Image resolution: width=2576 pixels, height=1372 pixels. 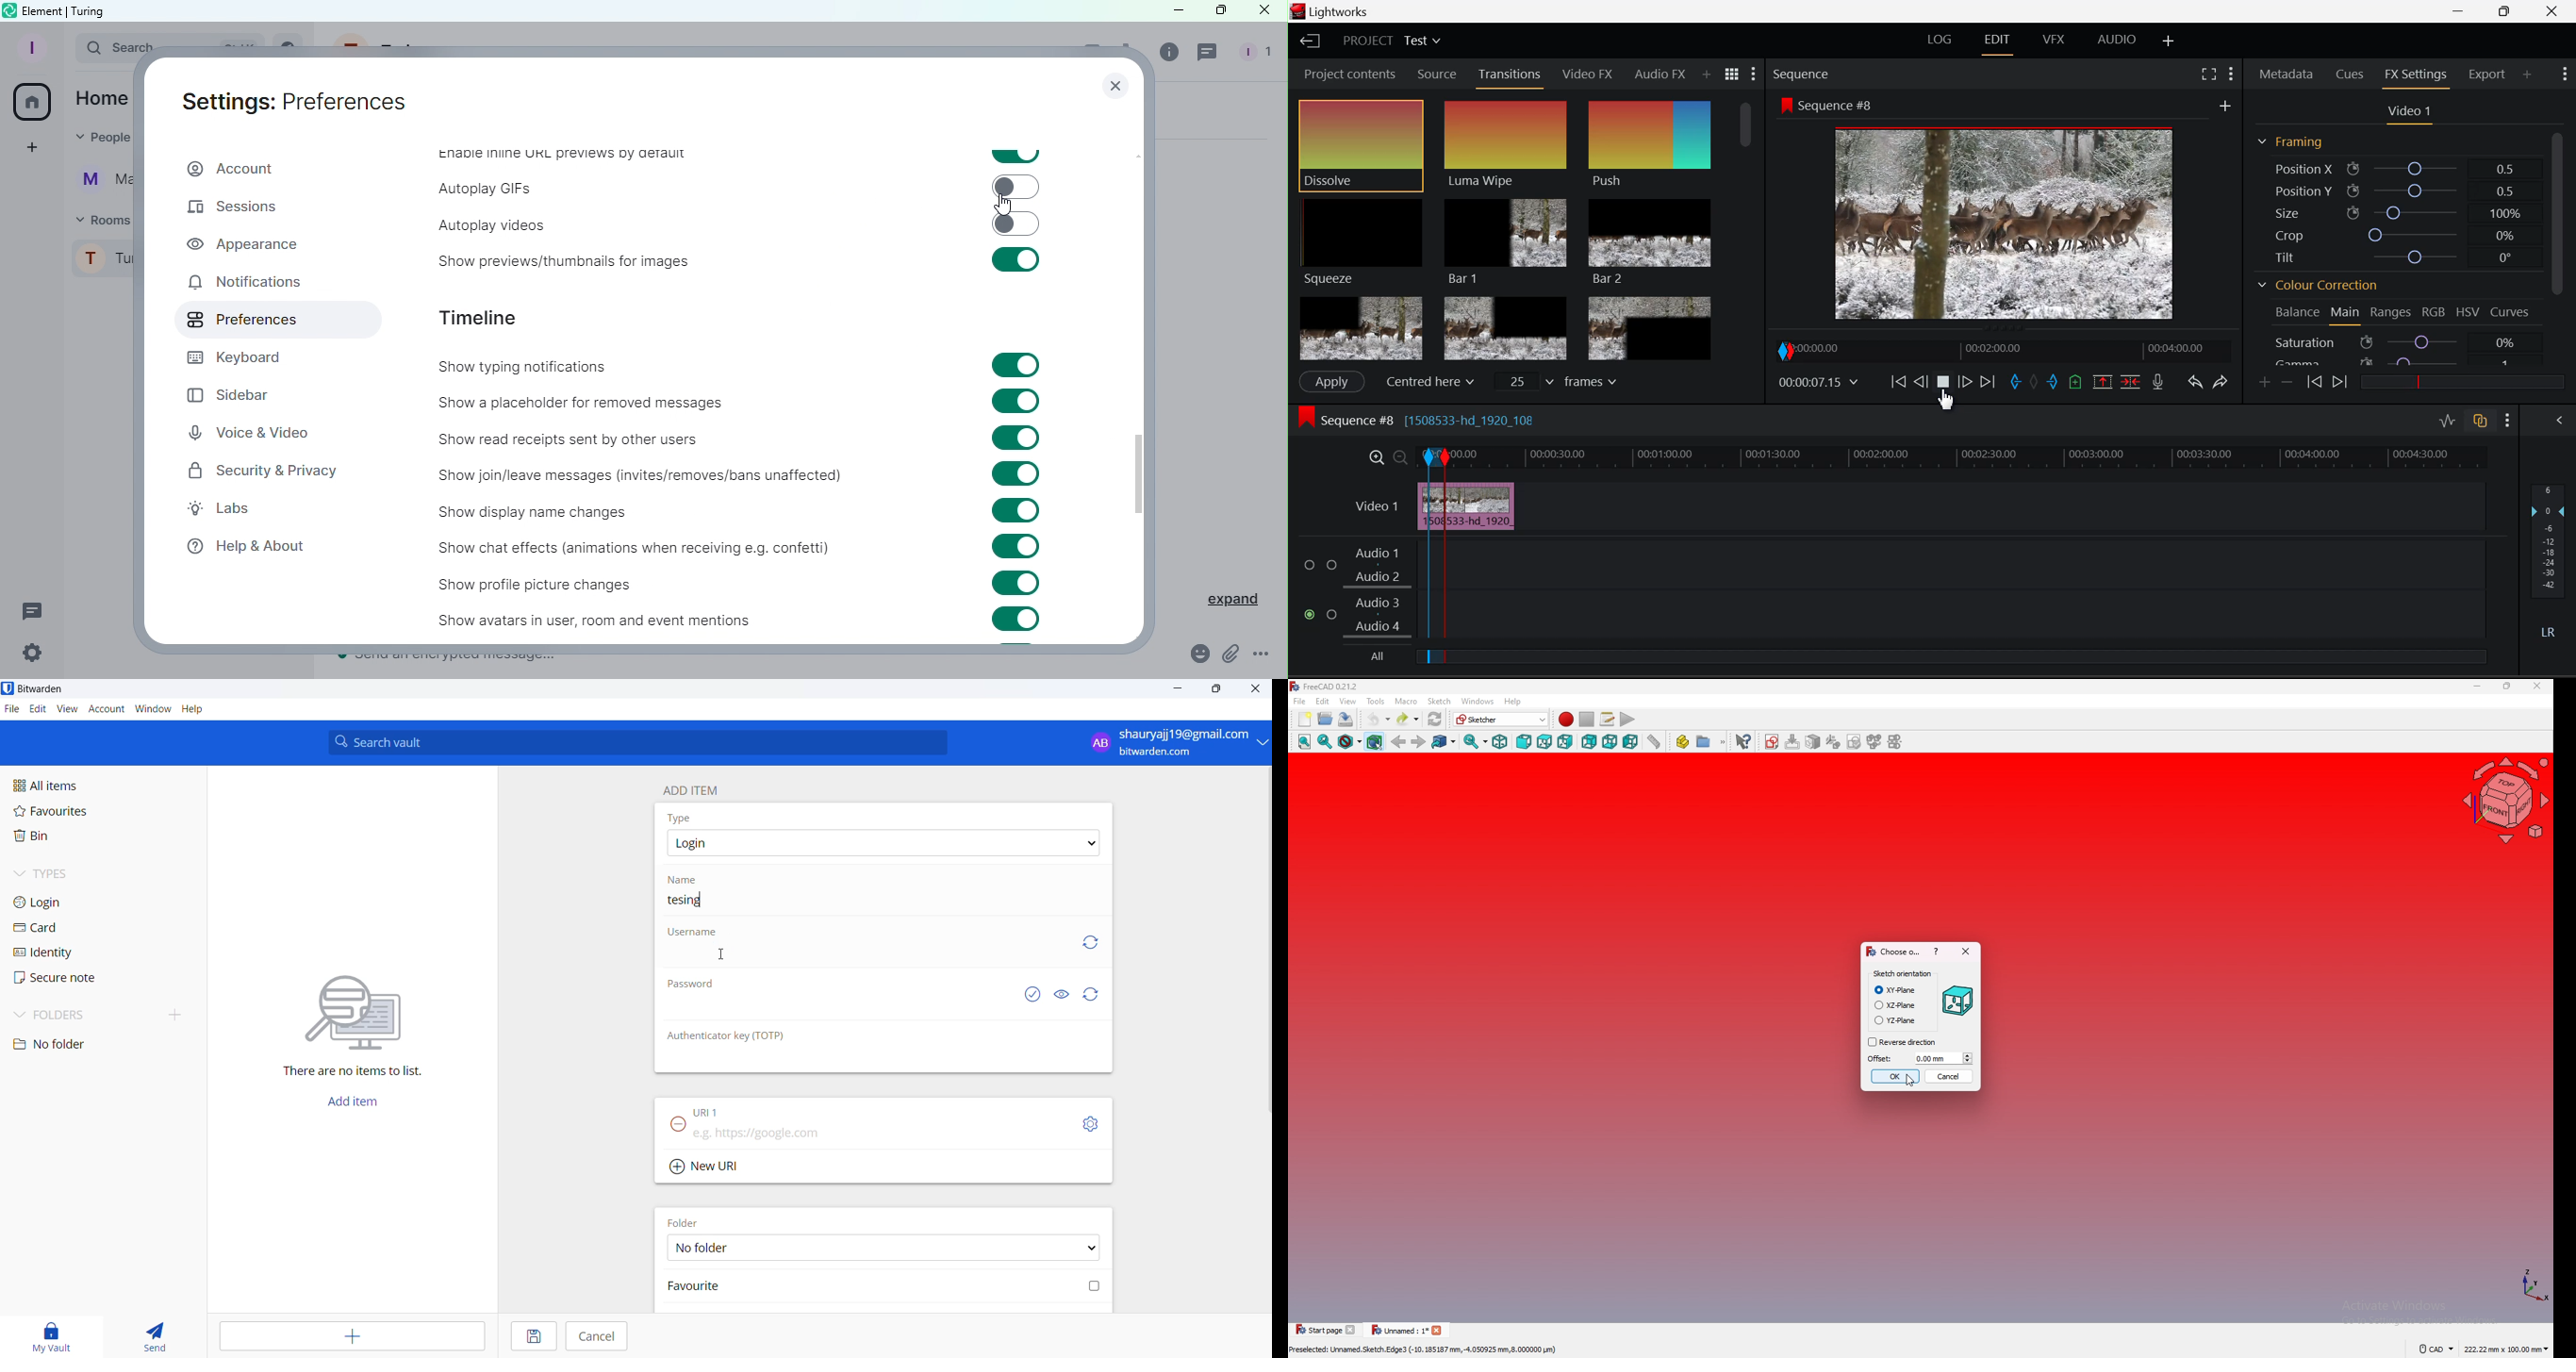 What do you see at coordinates (674, 1128) in the screenshot?
I see `Remove URL` at bounding box center [674, 1128].